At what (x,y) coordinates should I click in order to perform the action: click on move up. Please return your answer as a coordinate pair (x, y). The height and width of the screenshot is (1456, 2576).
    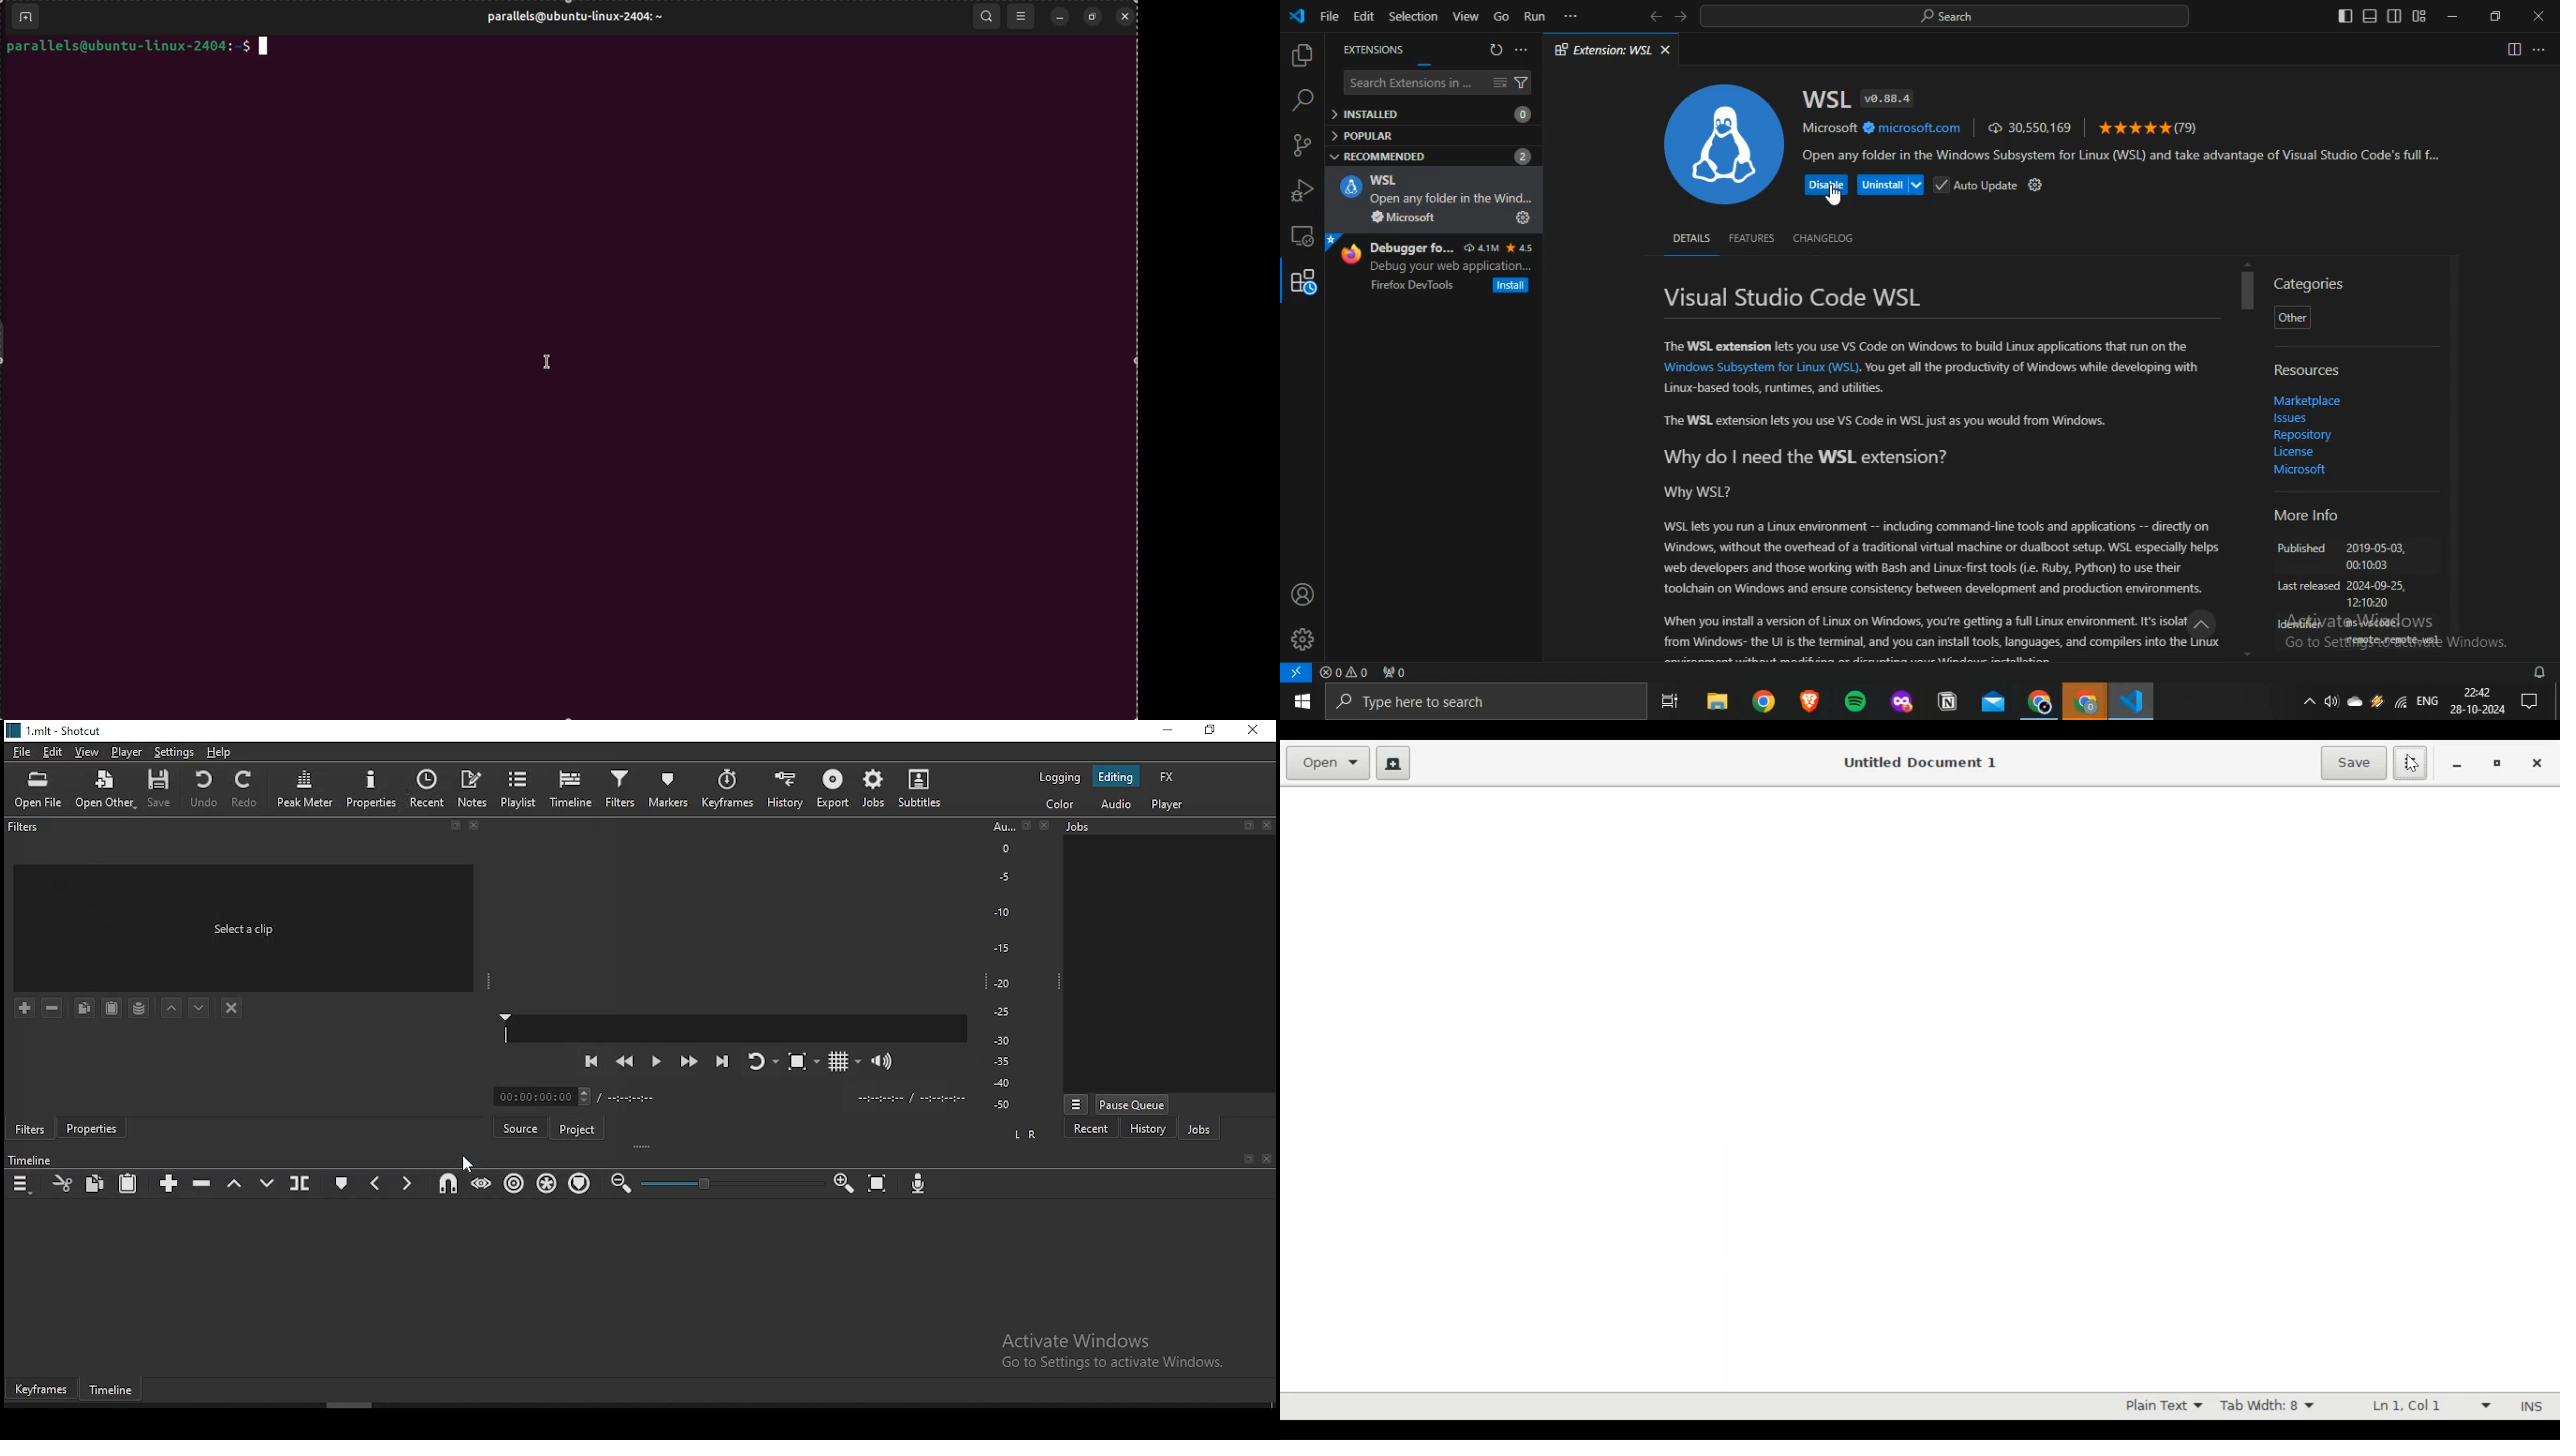
    Looking at the image, I should click on (201, 1008).